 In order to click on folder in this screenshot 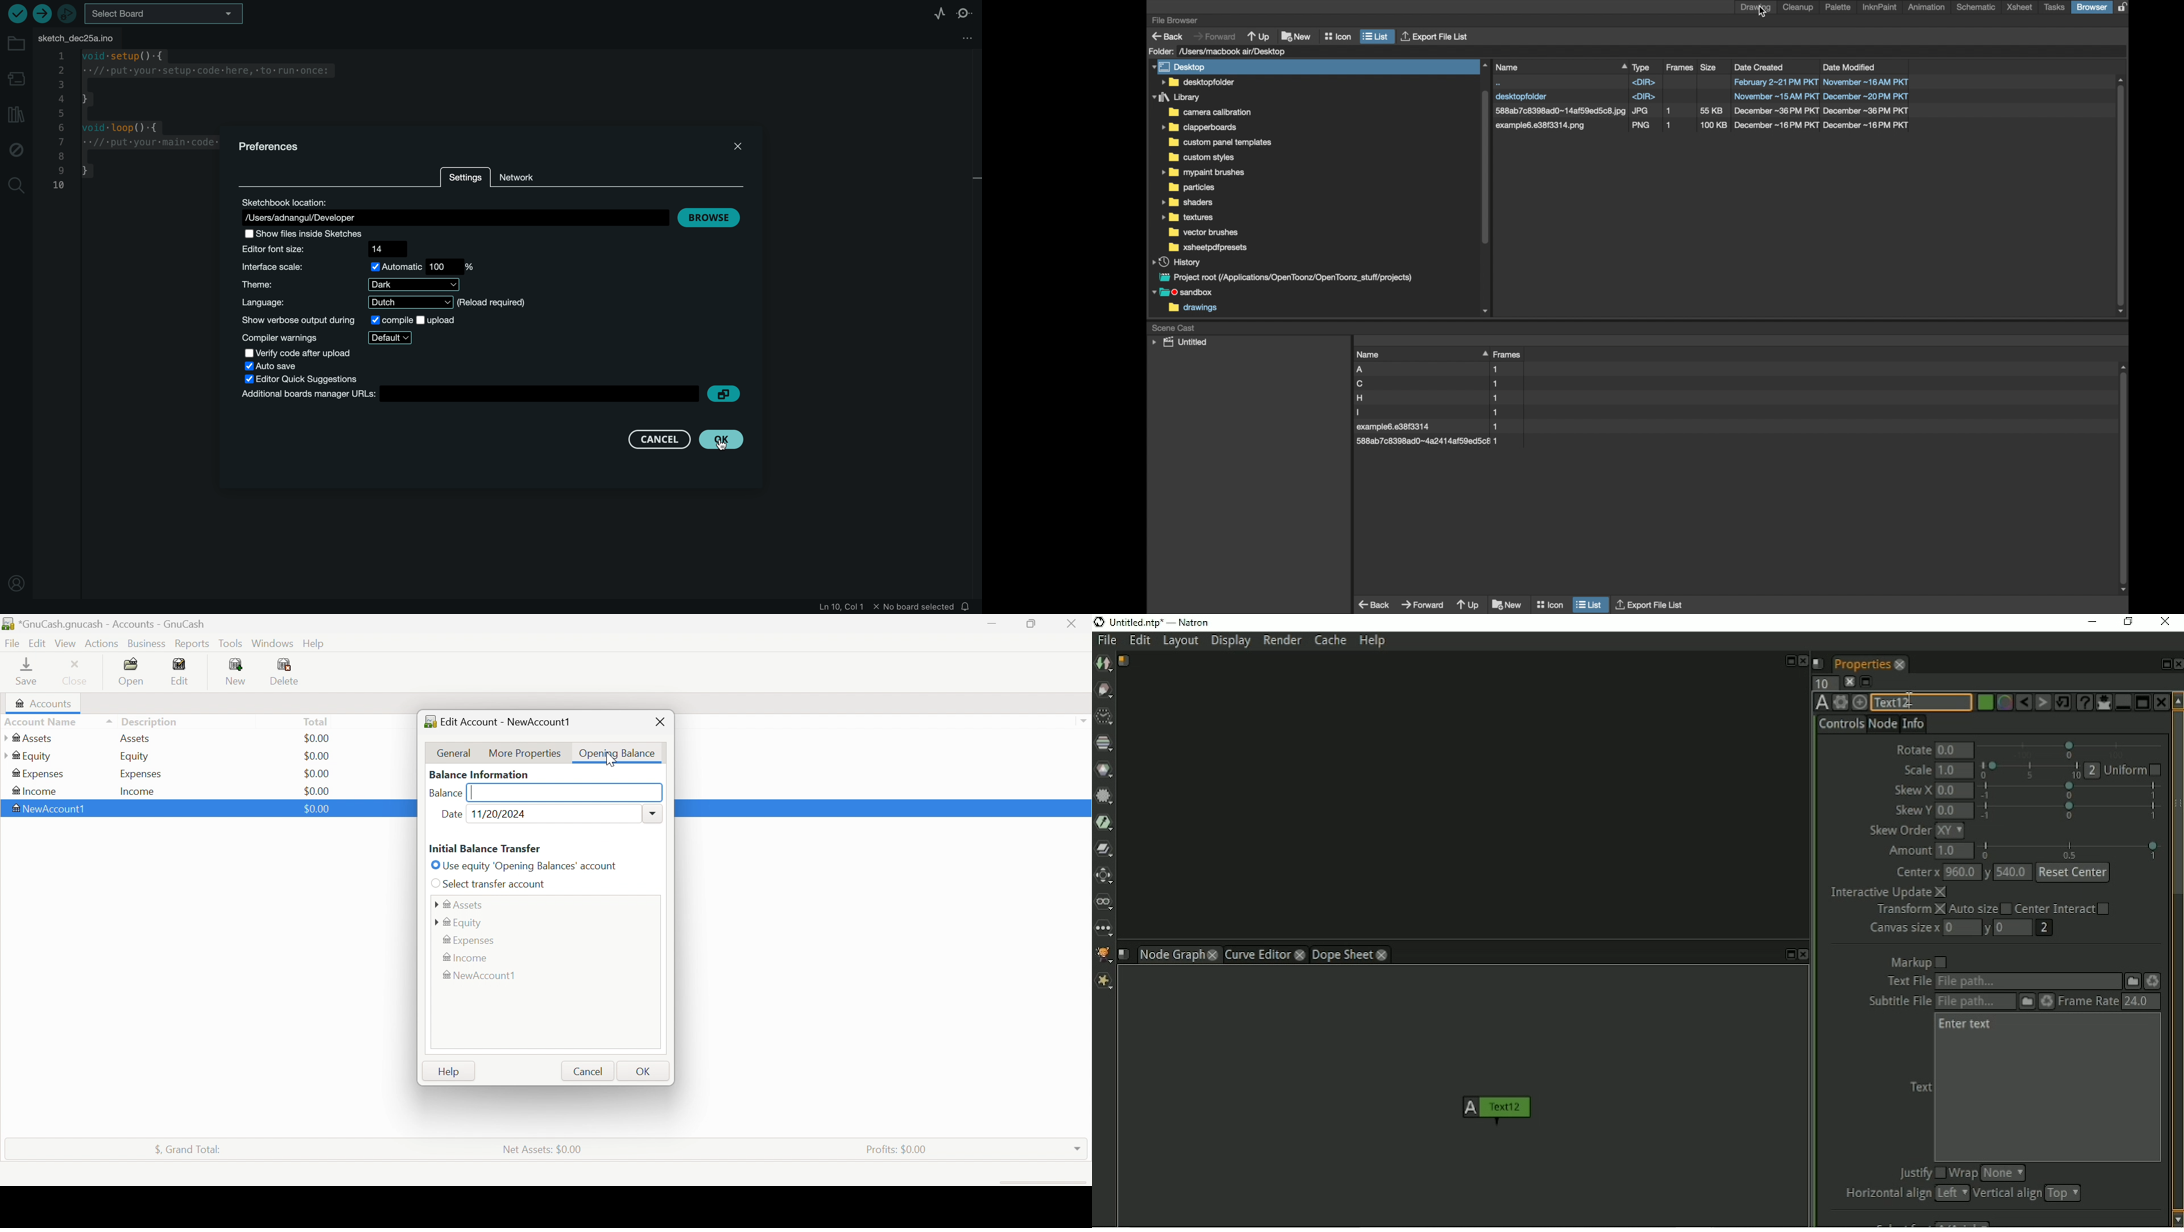, I will do `click(1197, 82)`.